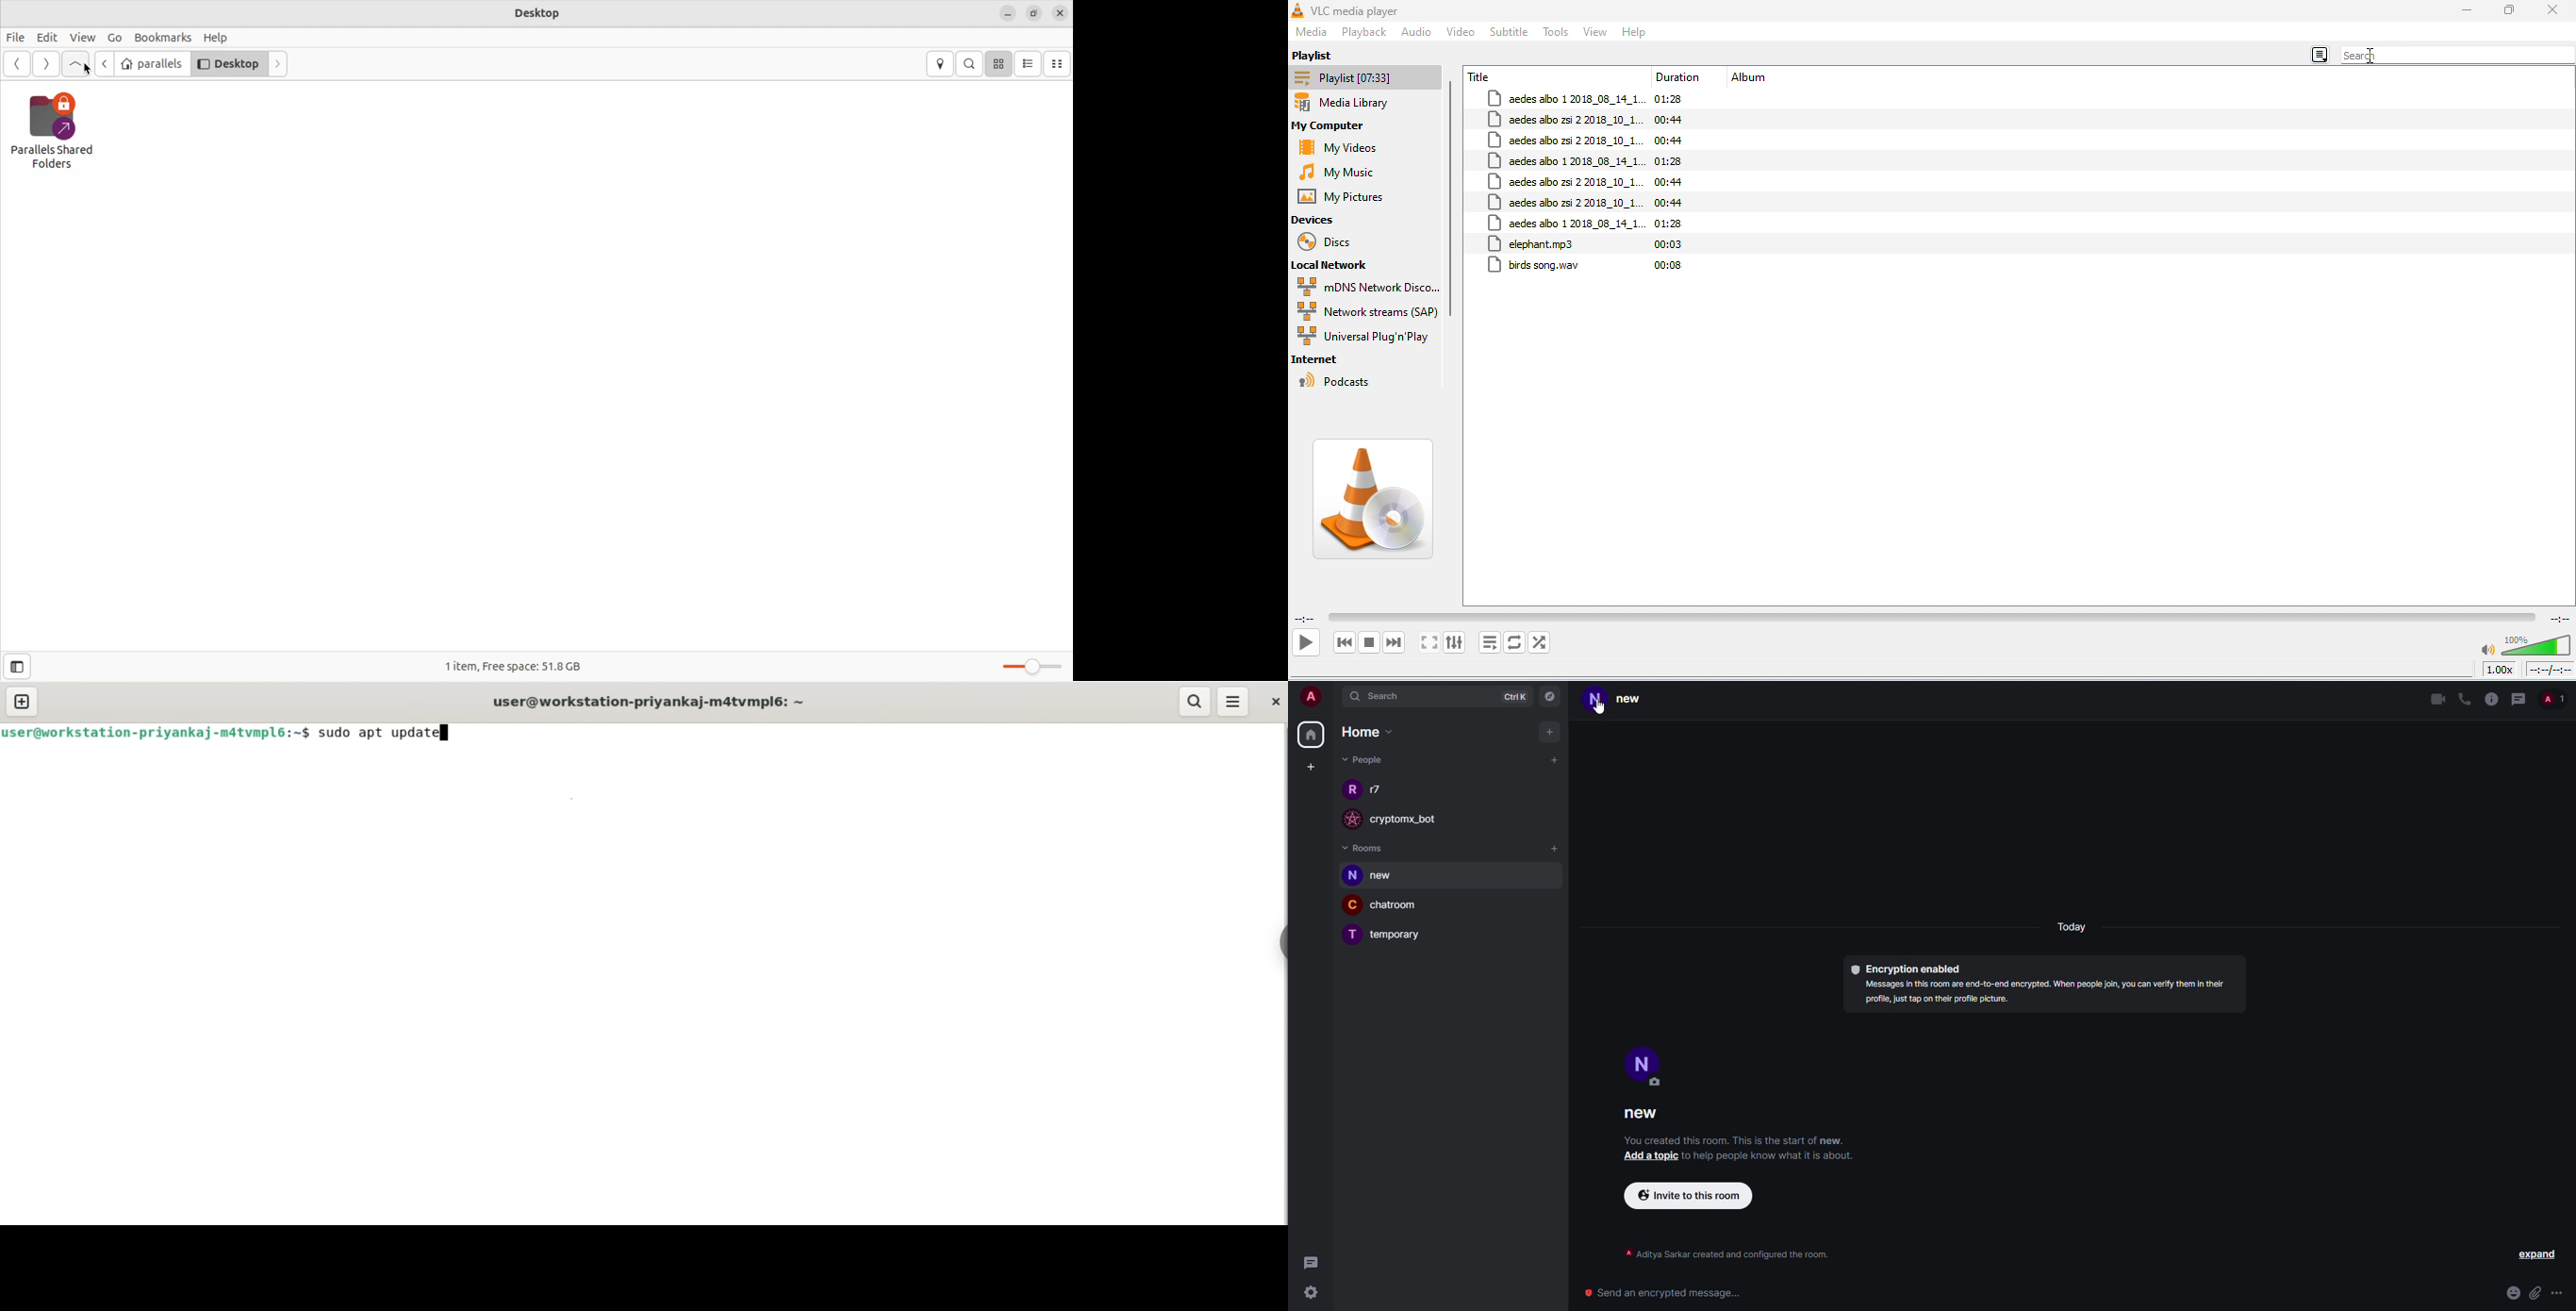  Describe the element at coordinates (2523, 641) in the screenshot. I see `volume 100%` at that location.